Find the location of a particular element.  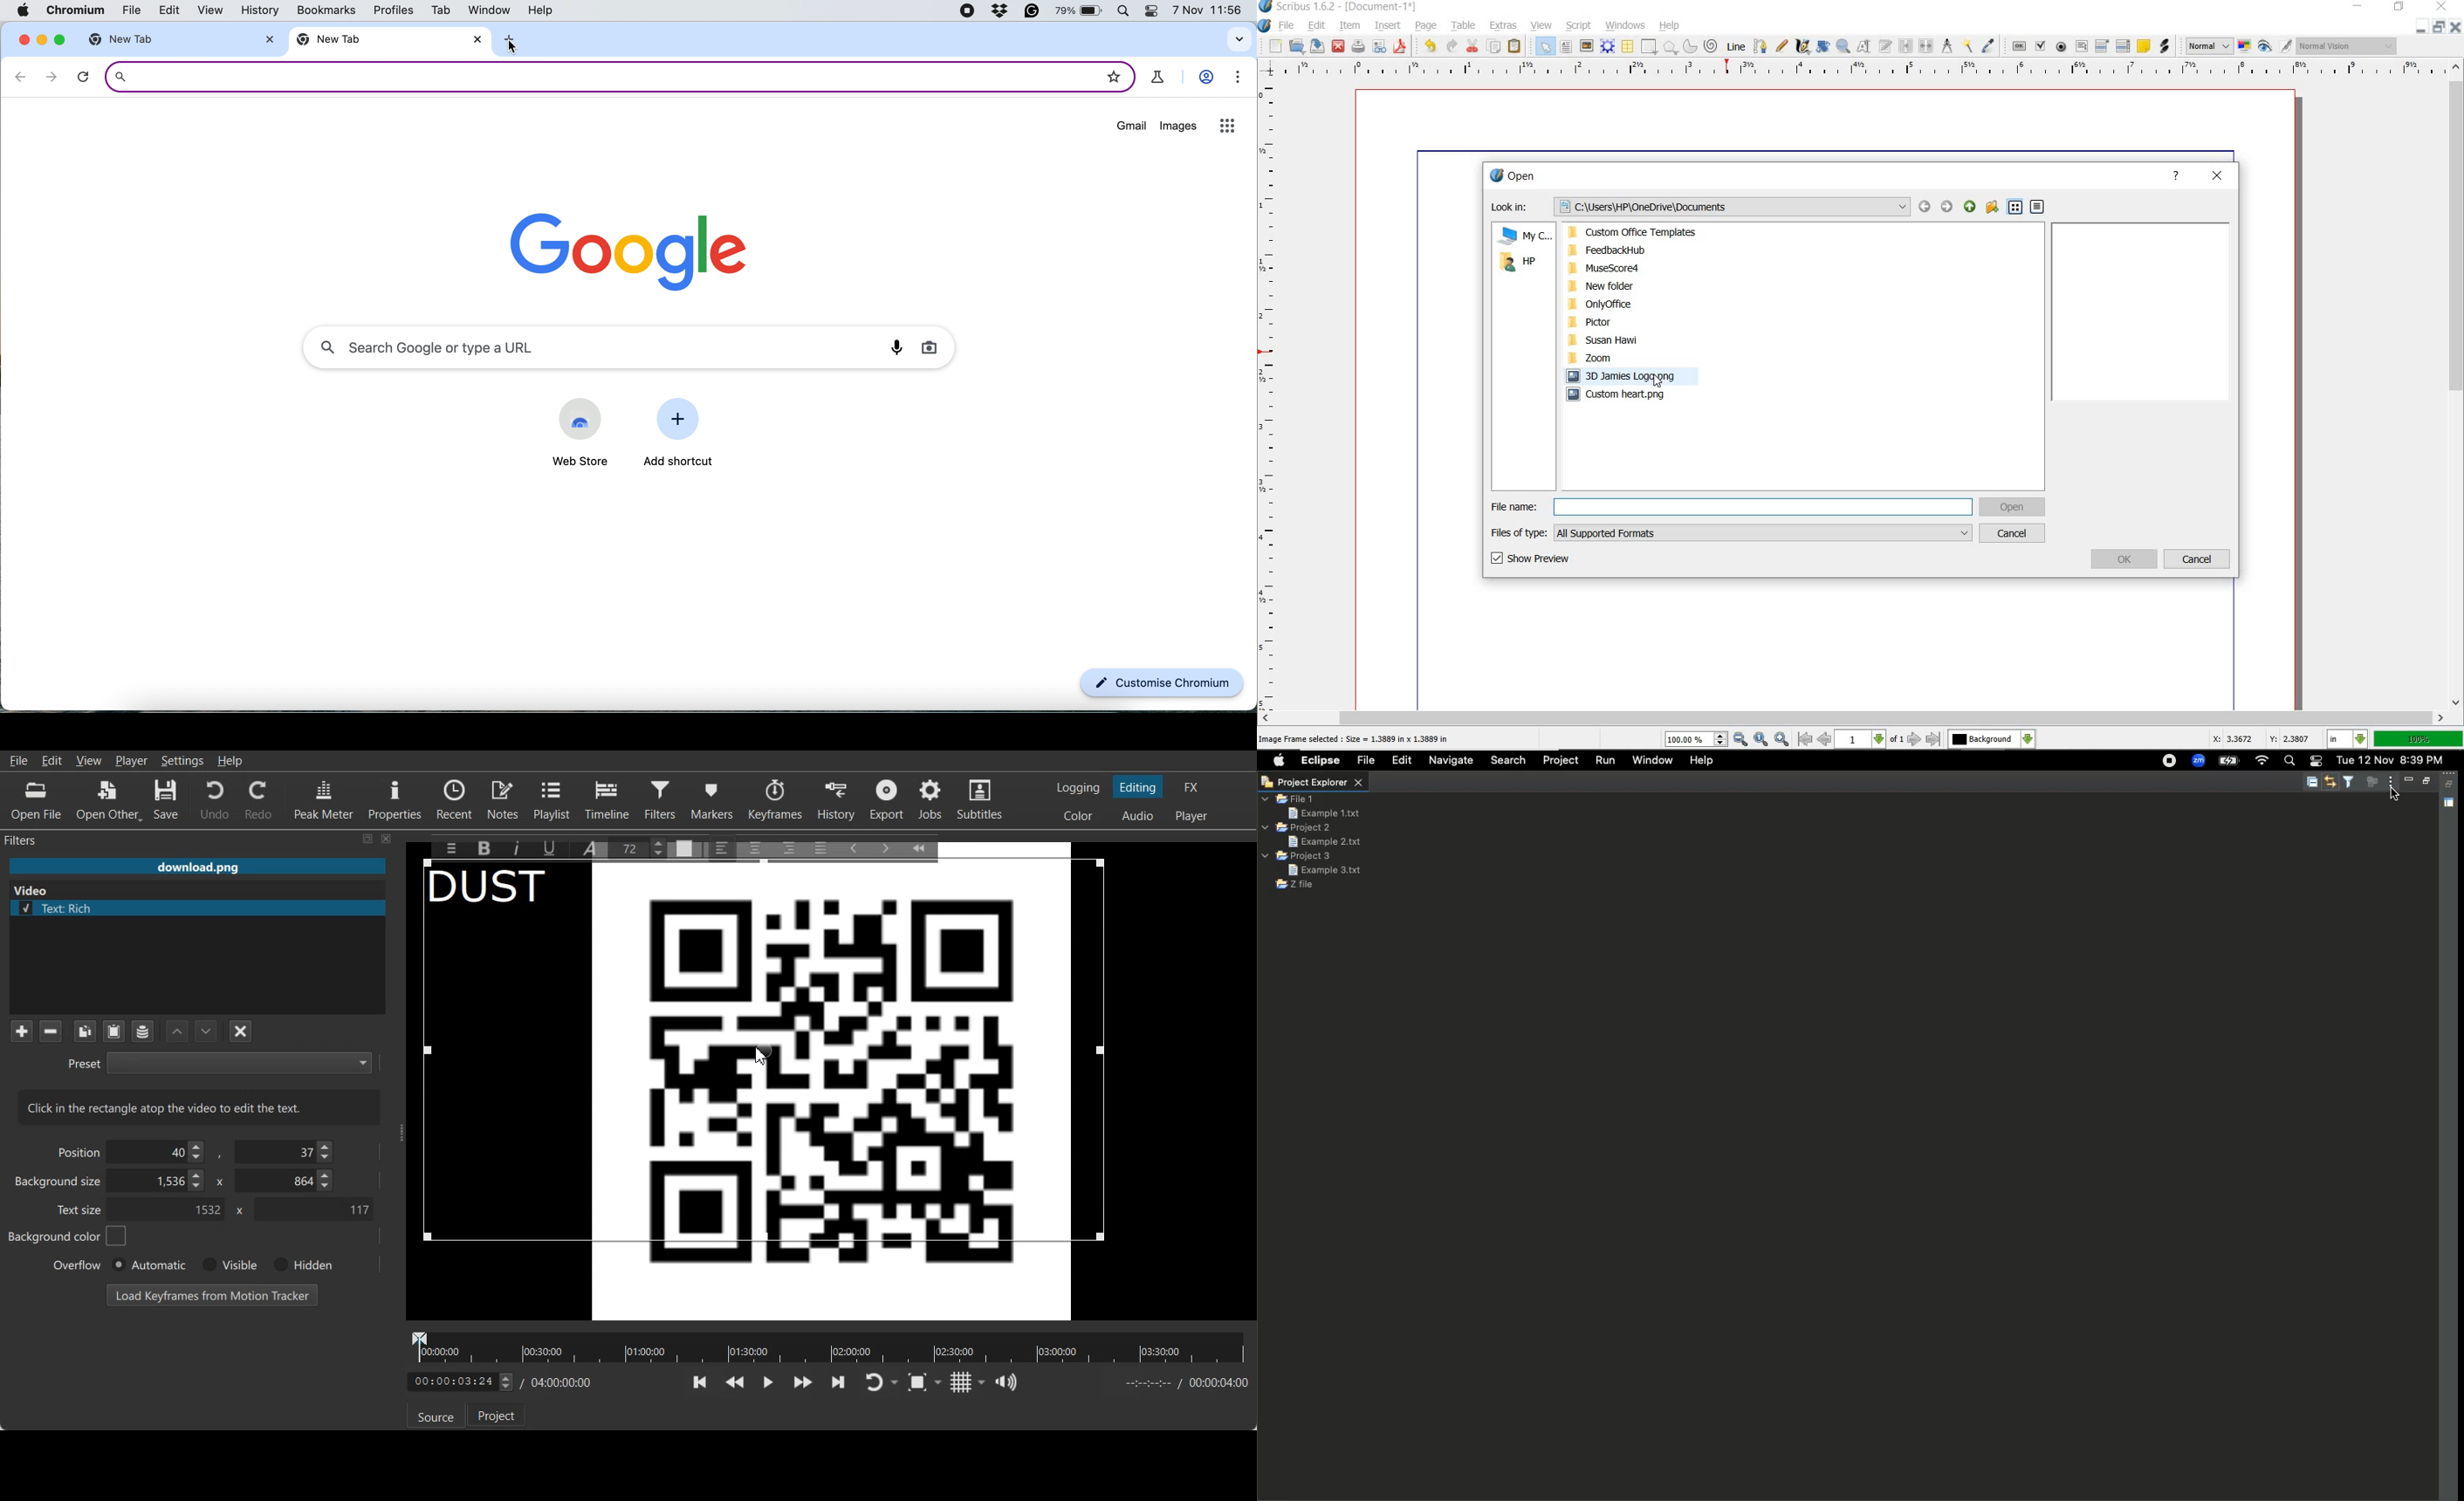

Project is located at coordinates (499, 1417).